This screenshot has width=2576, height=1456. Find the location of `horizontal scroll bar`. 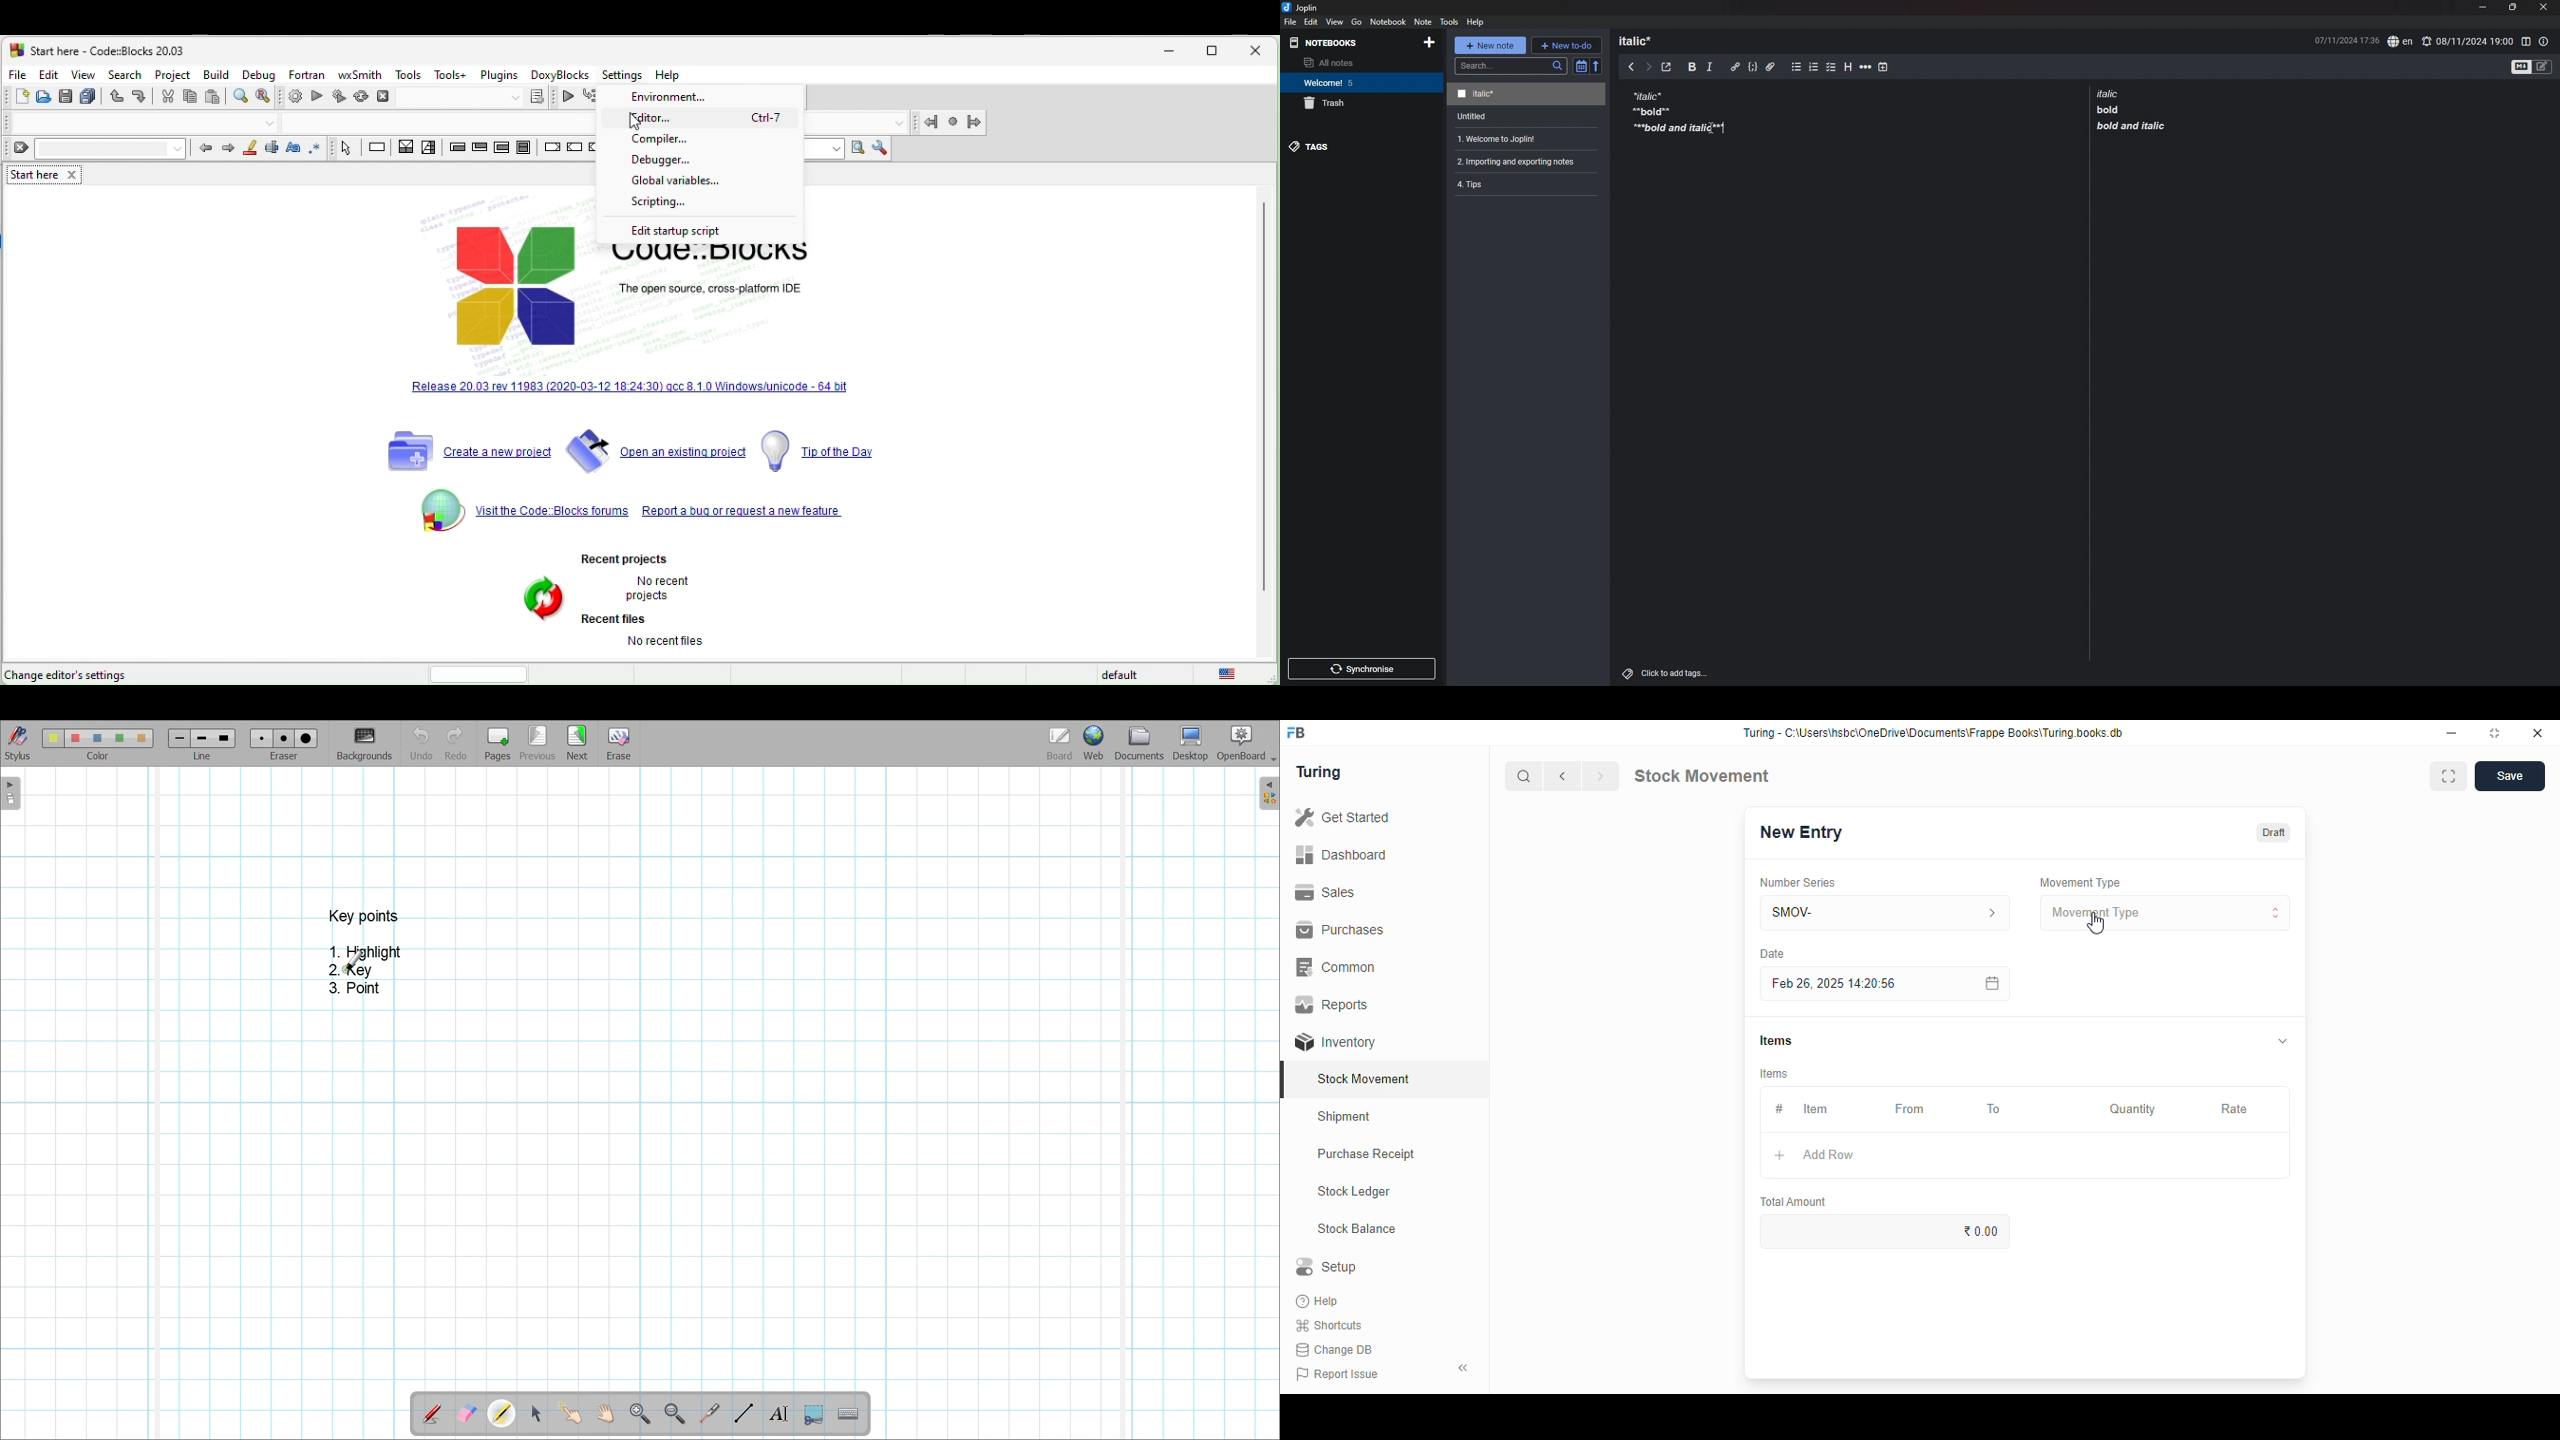

horizontal scroll bar is located at coordinates (482, 673).